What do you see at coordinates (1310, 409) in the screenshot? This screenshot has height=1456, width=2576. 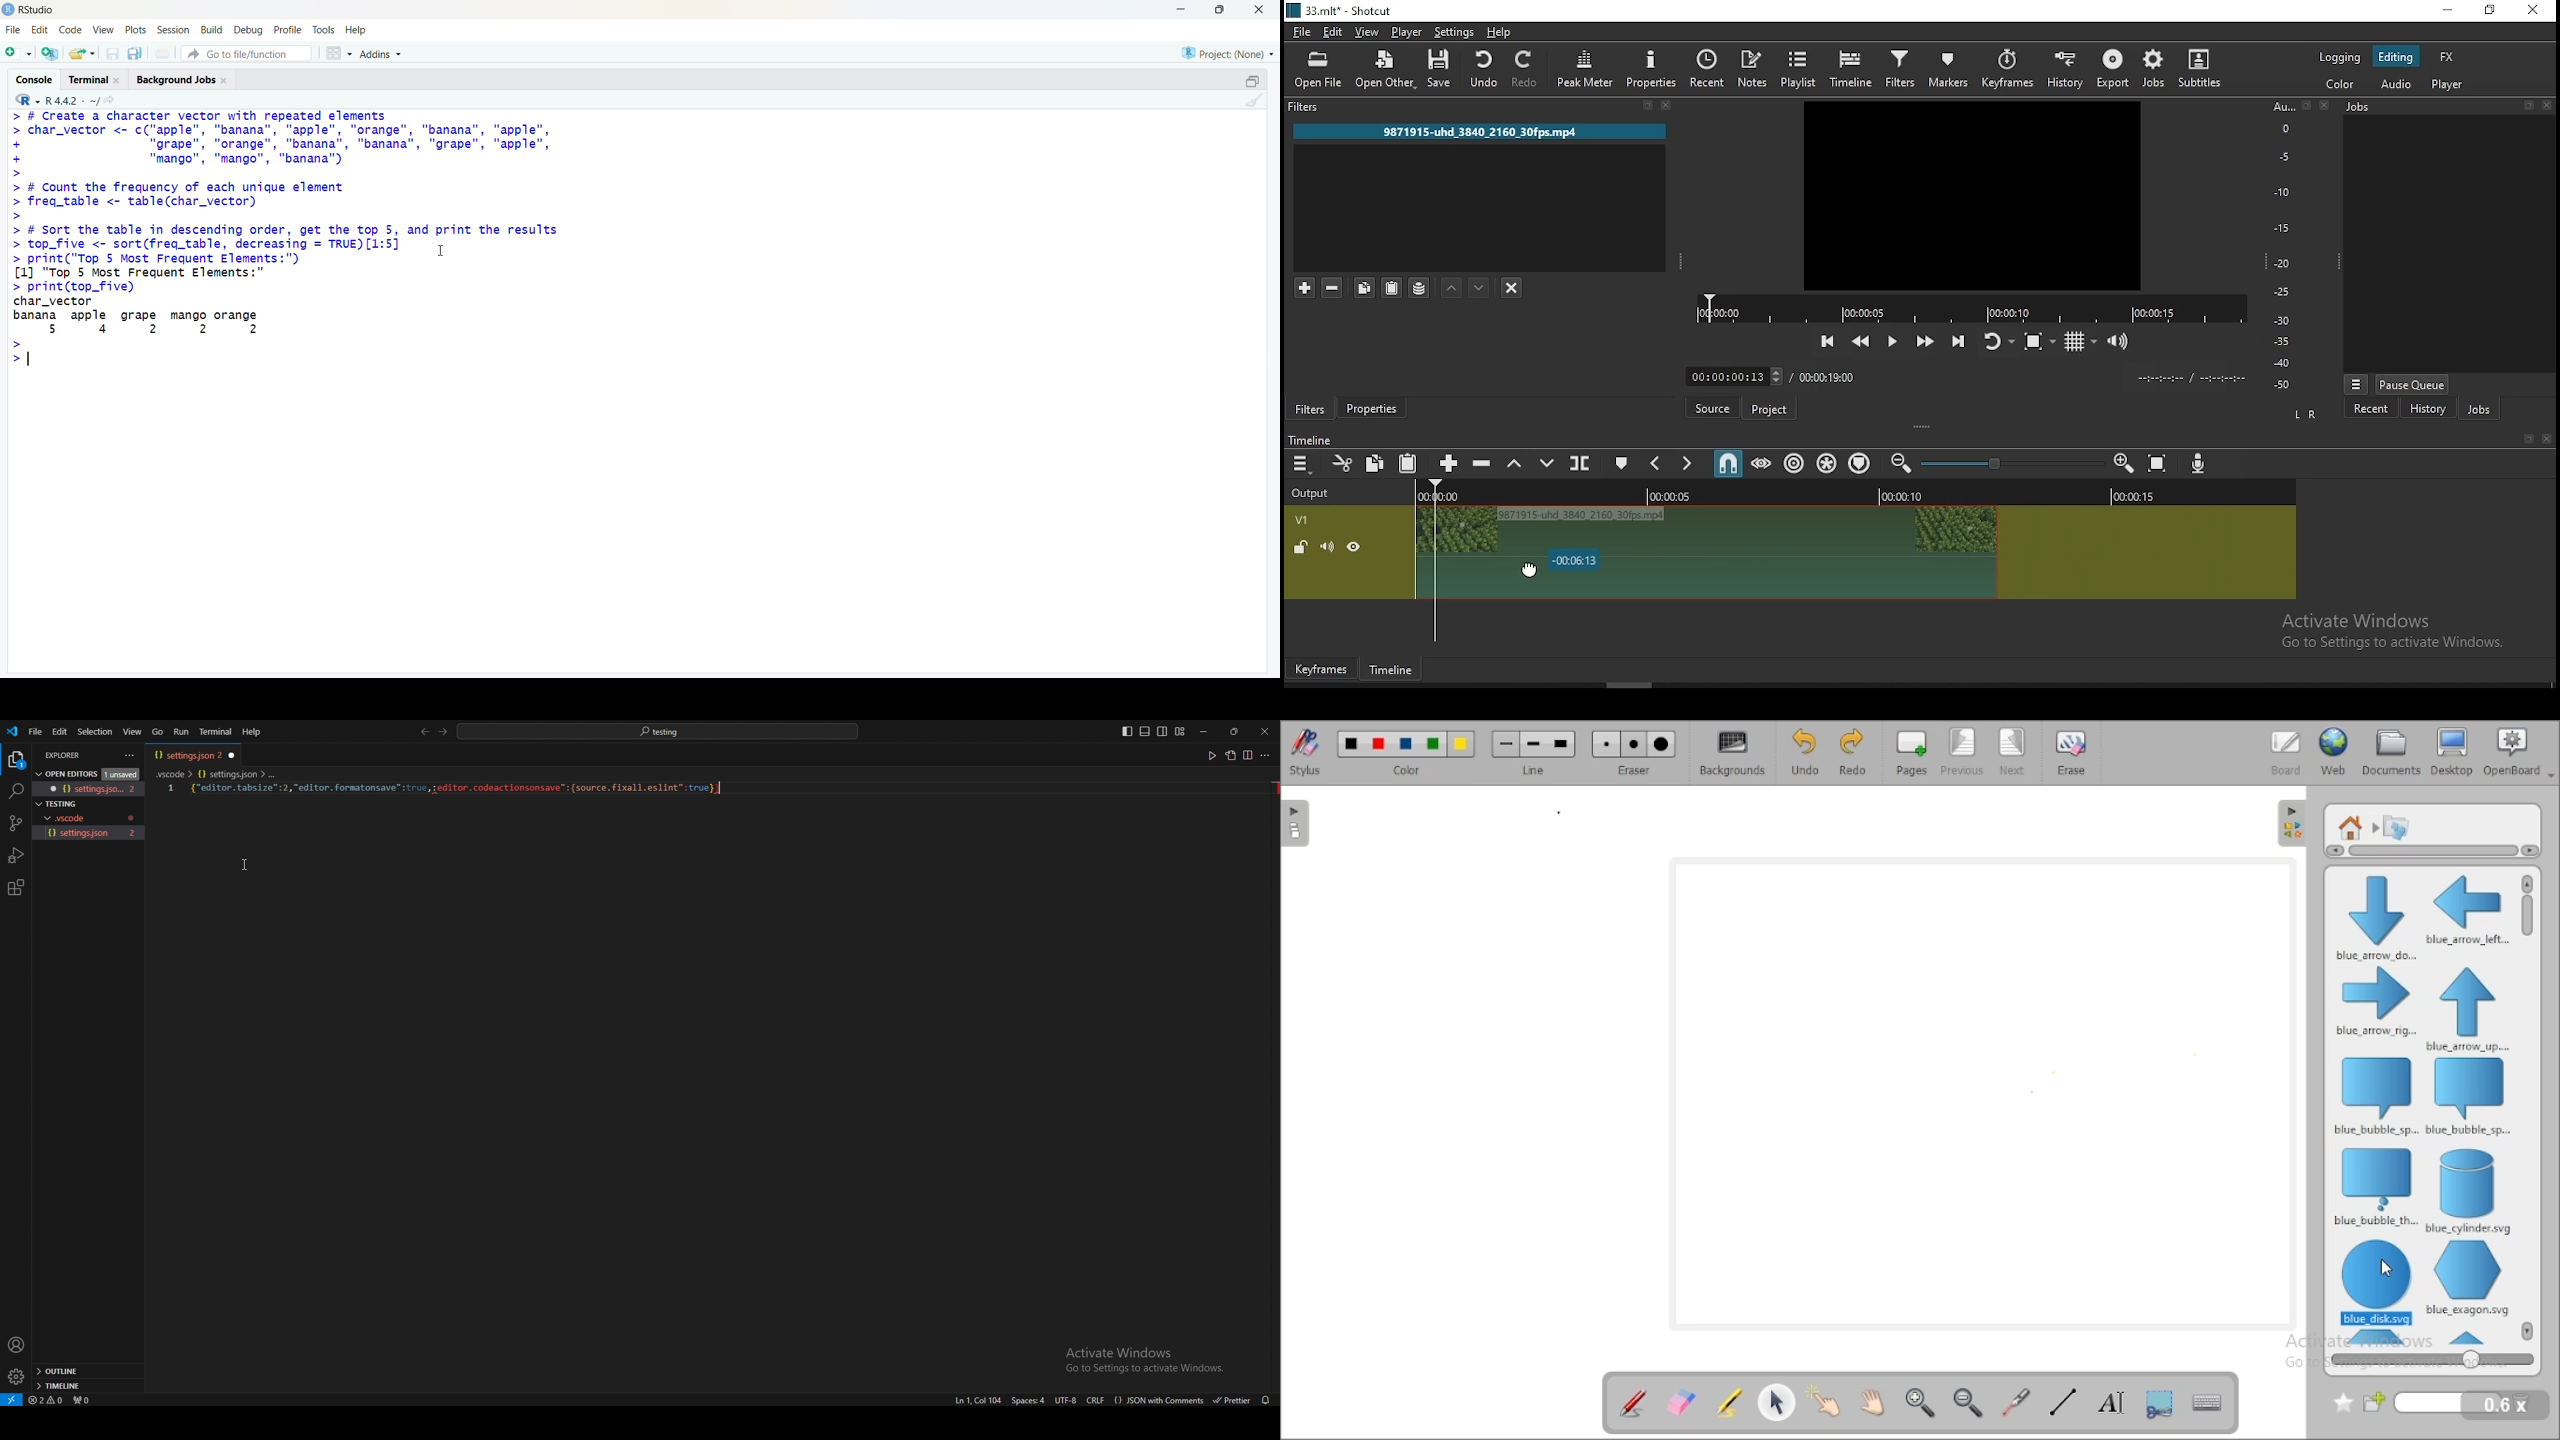 I see `filters` at bounding box center [1310, 409].